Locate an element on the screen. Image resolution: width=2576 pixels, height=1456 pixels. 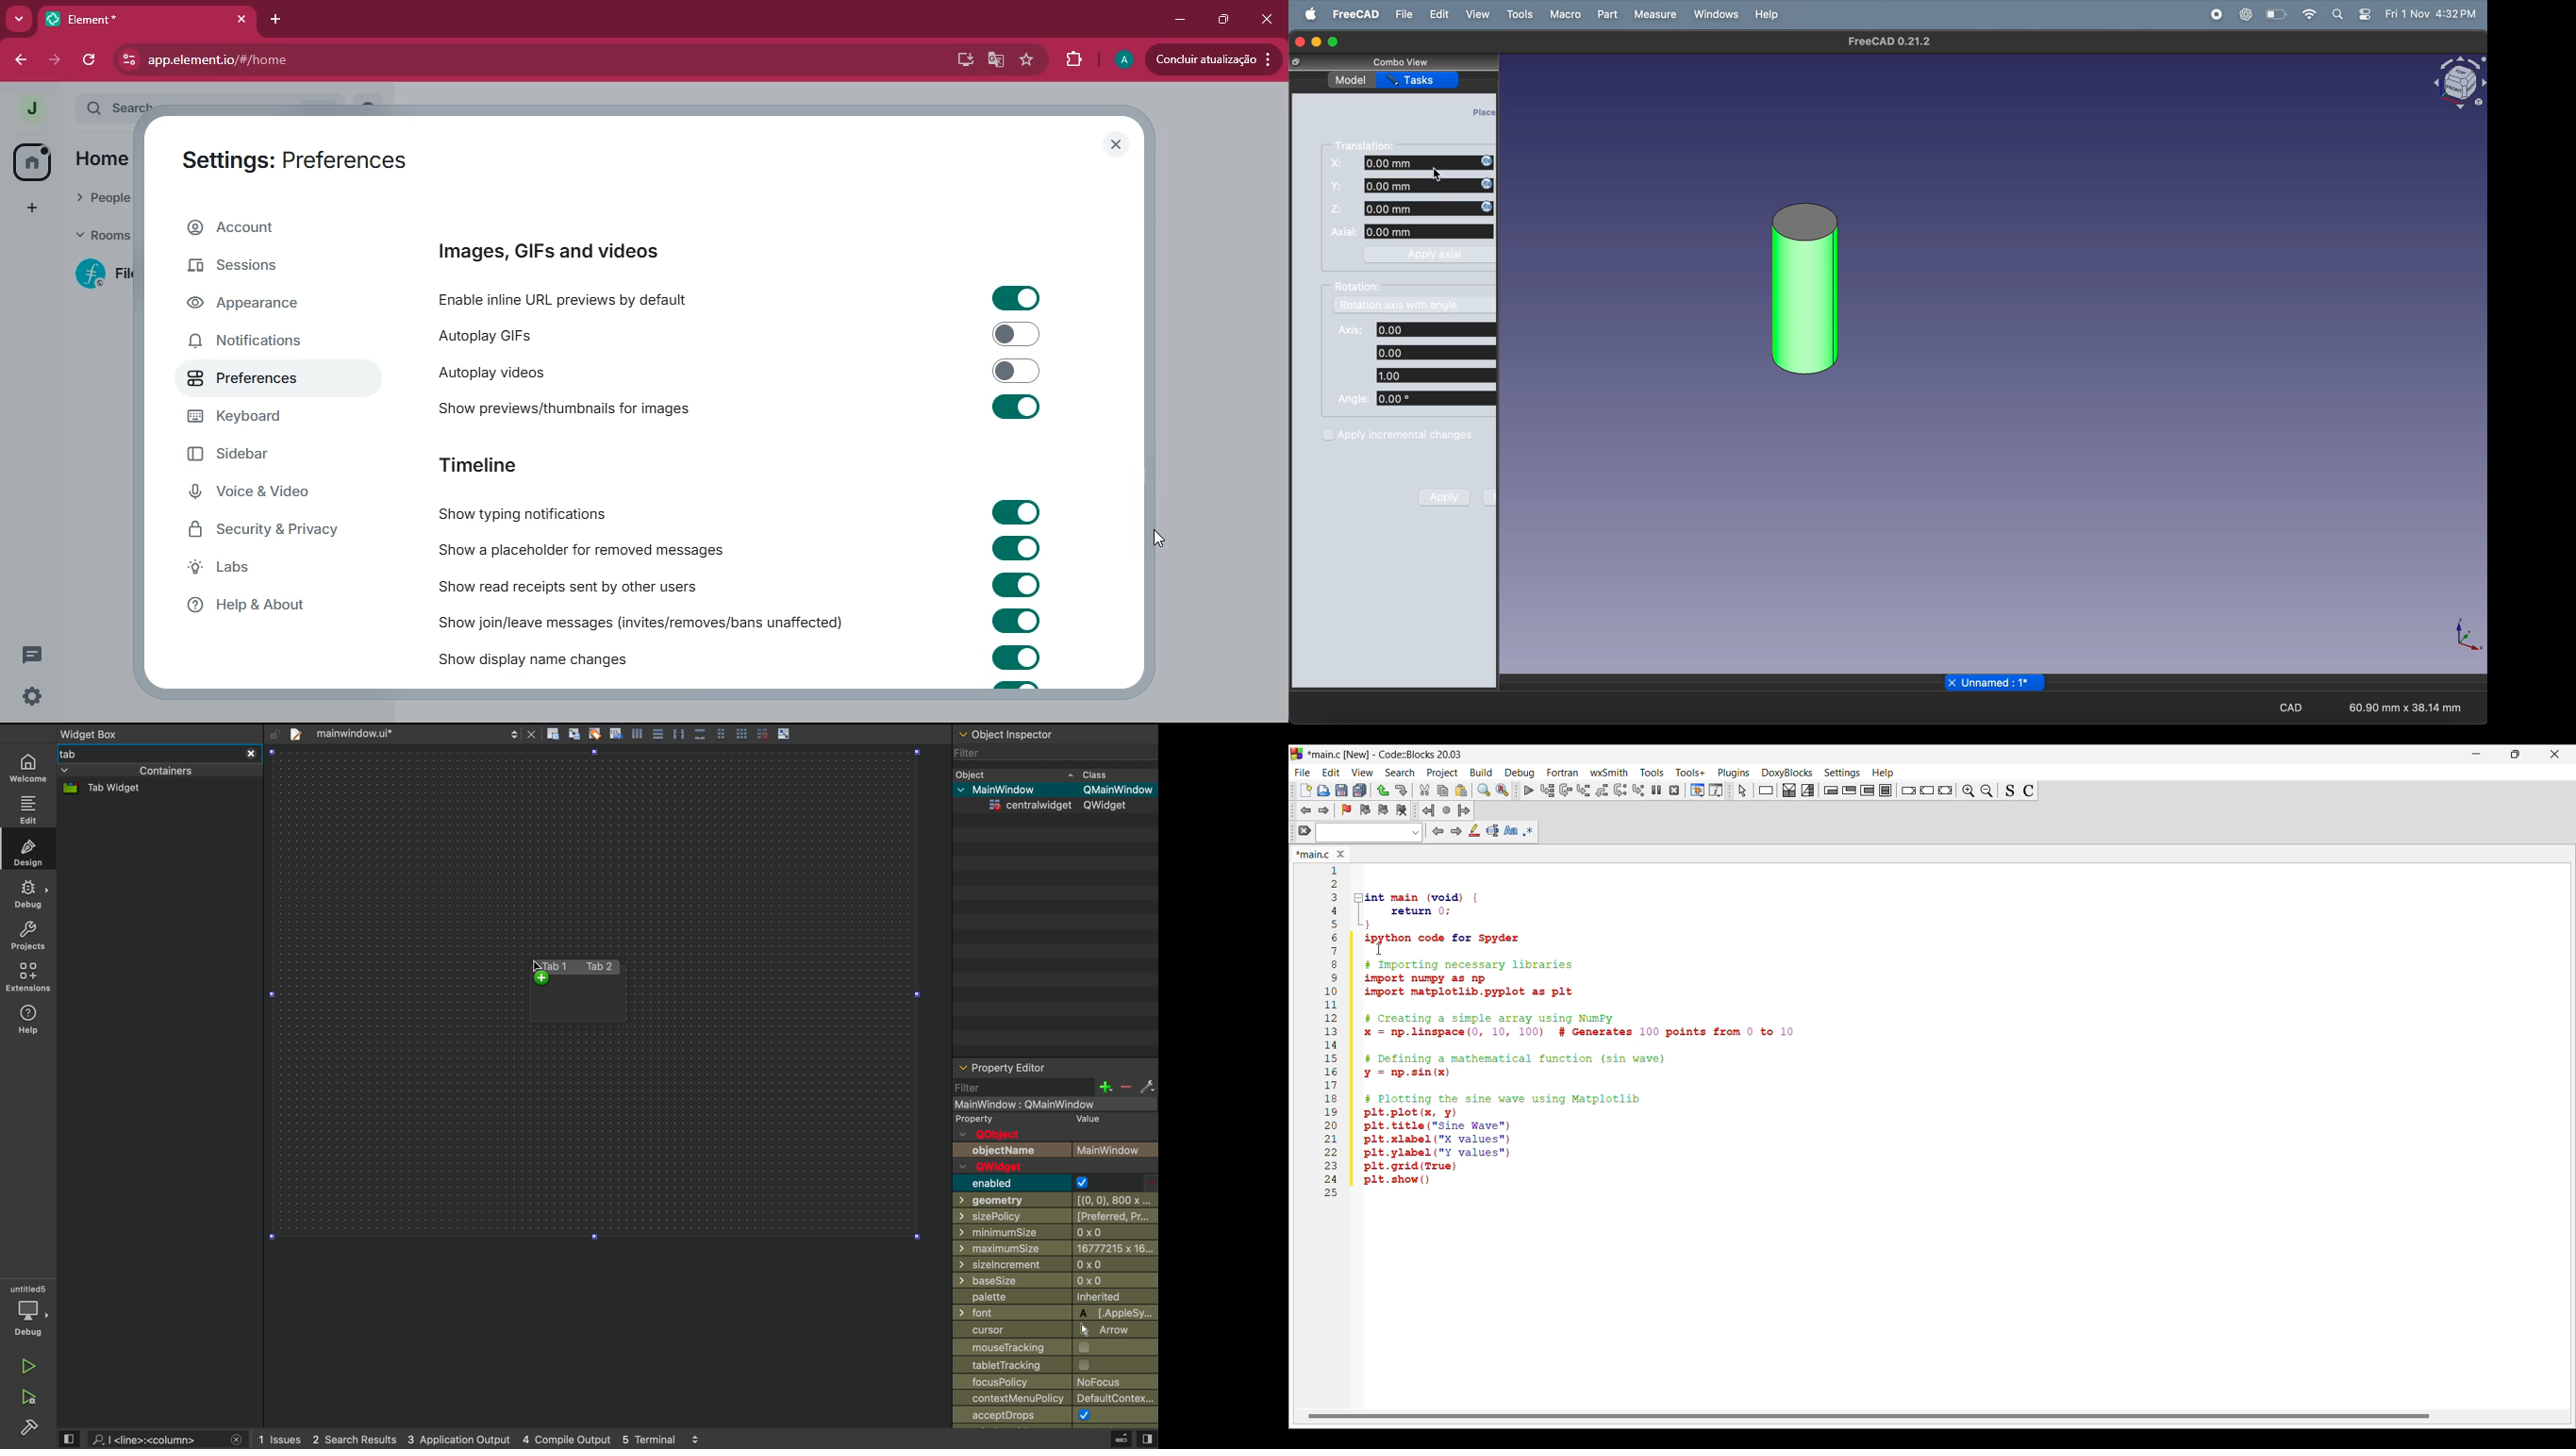
cursor is located at coordinates (1440, 176).